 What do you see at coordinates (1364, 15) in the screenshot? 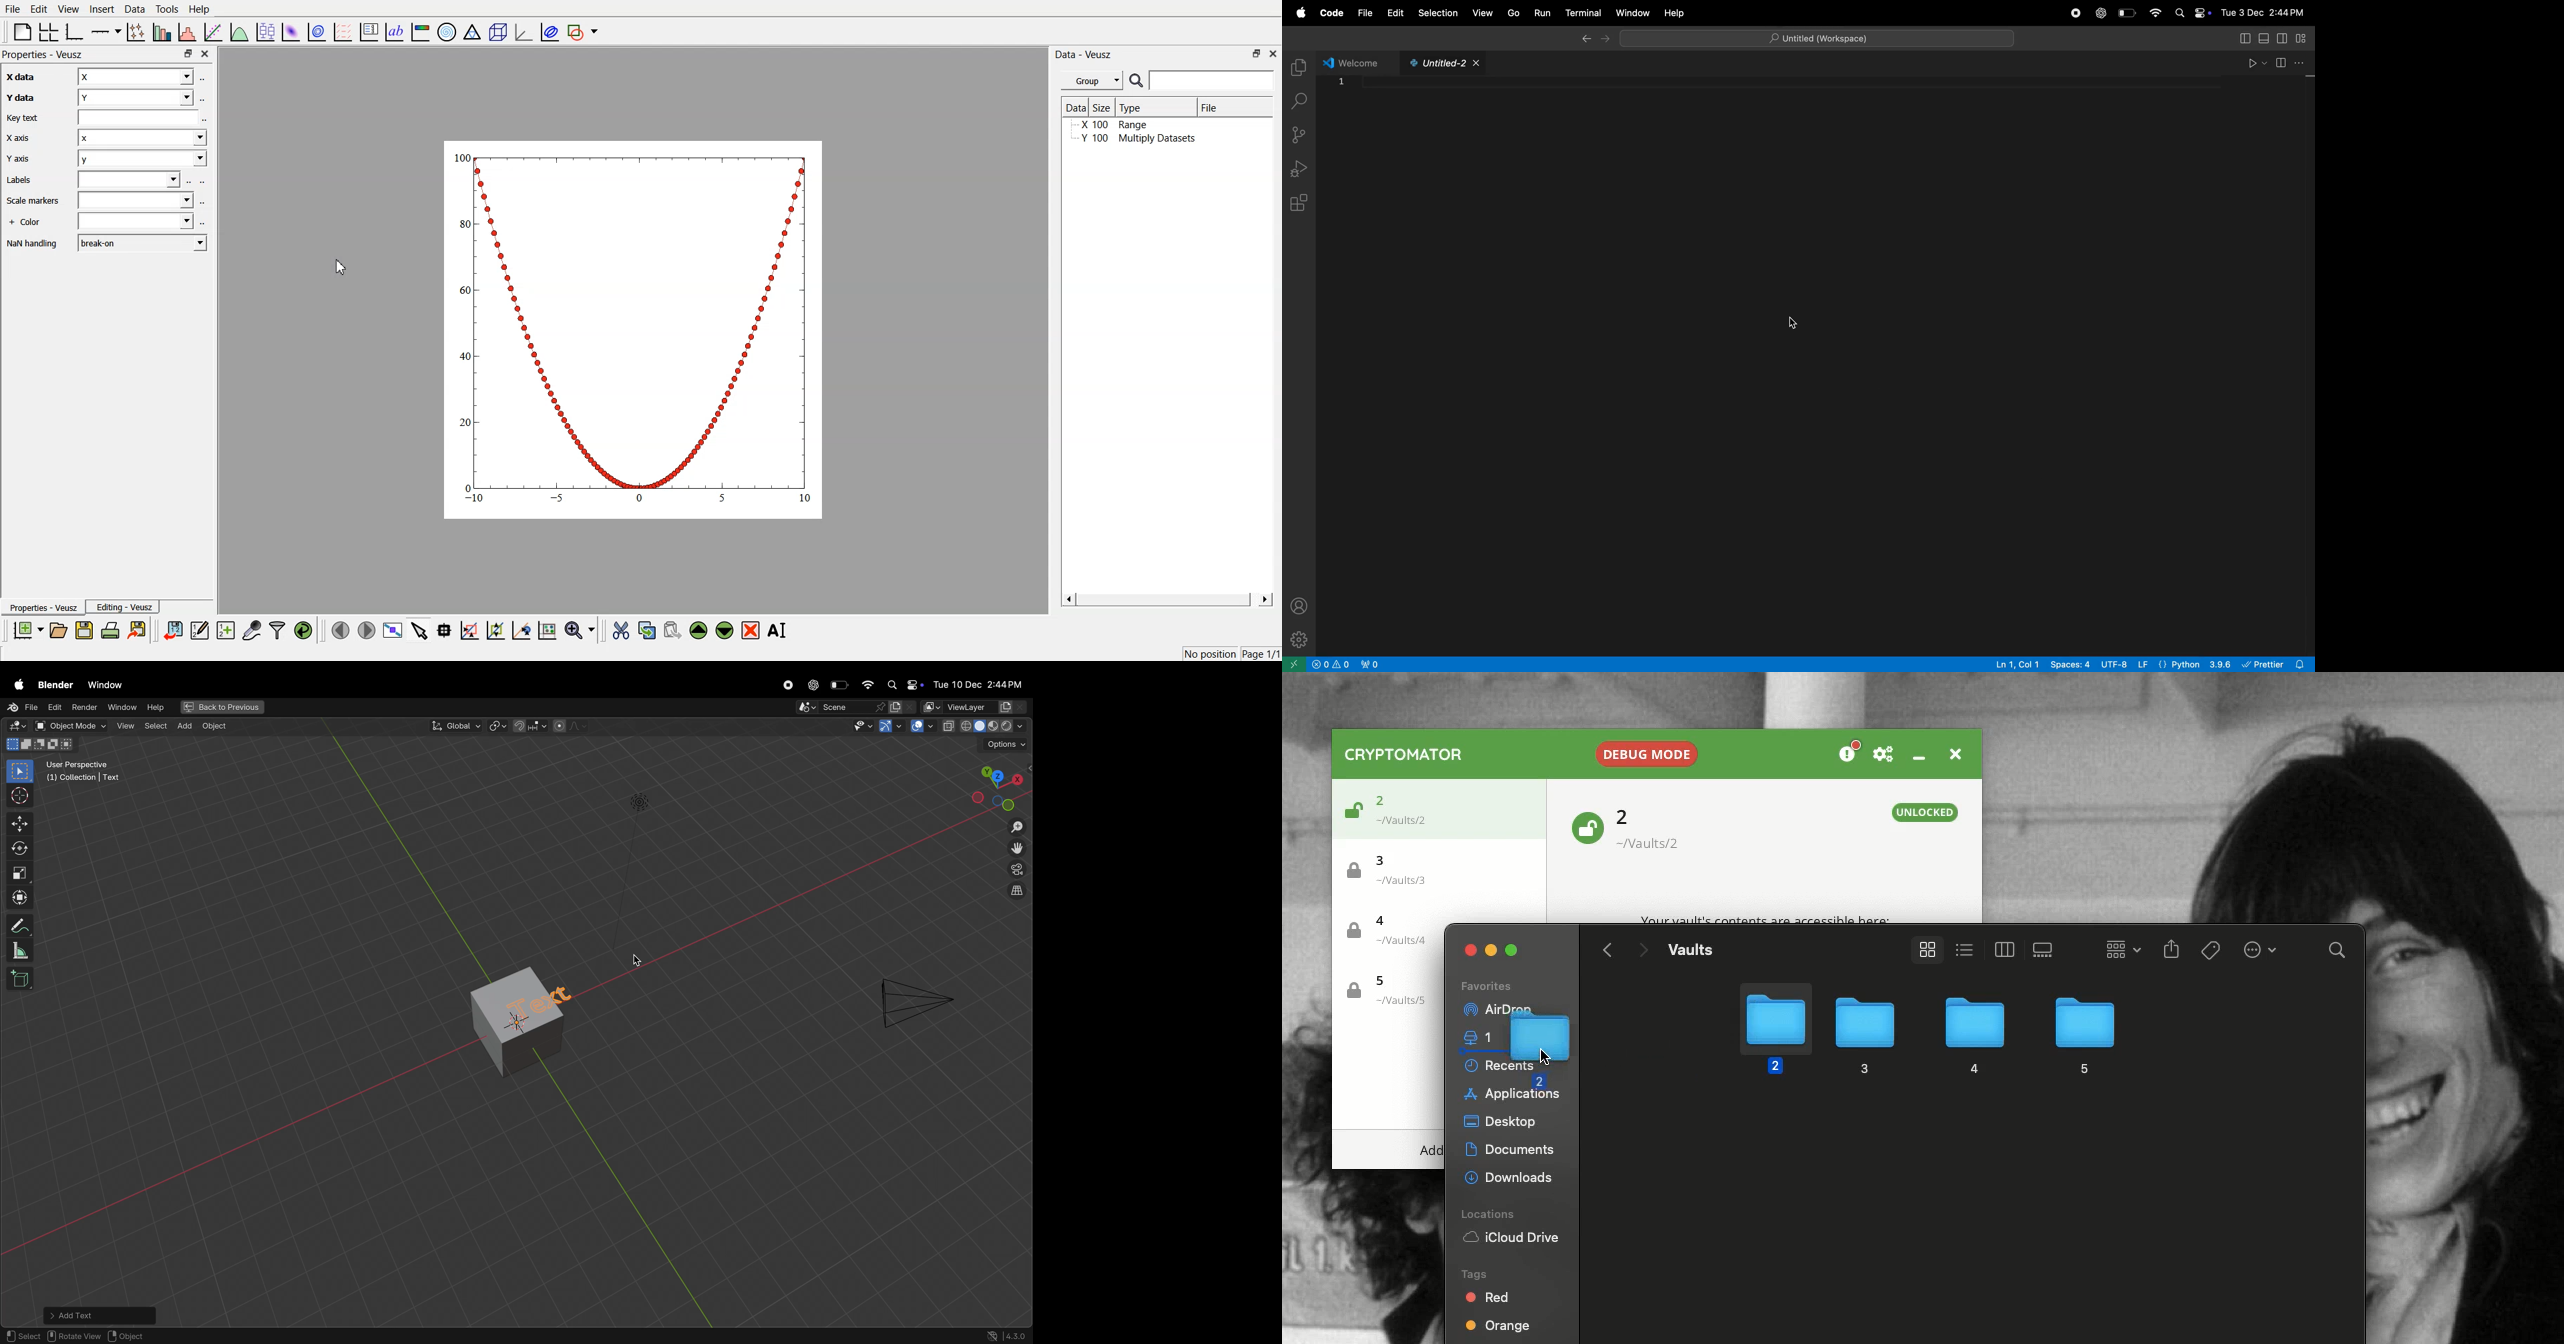
I see `file` at bounding box center [1364, 15].